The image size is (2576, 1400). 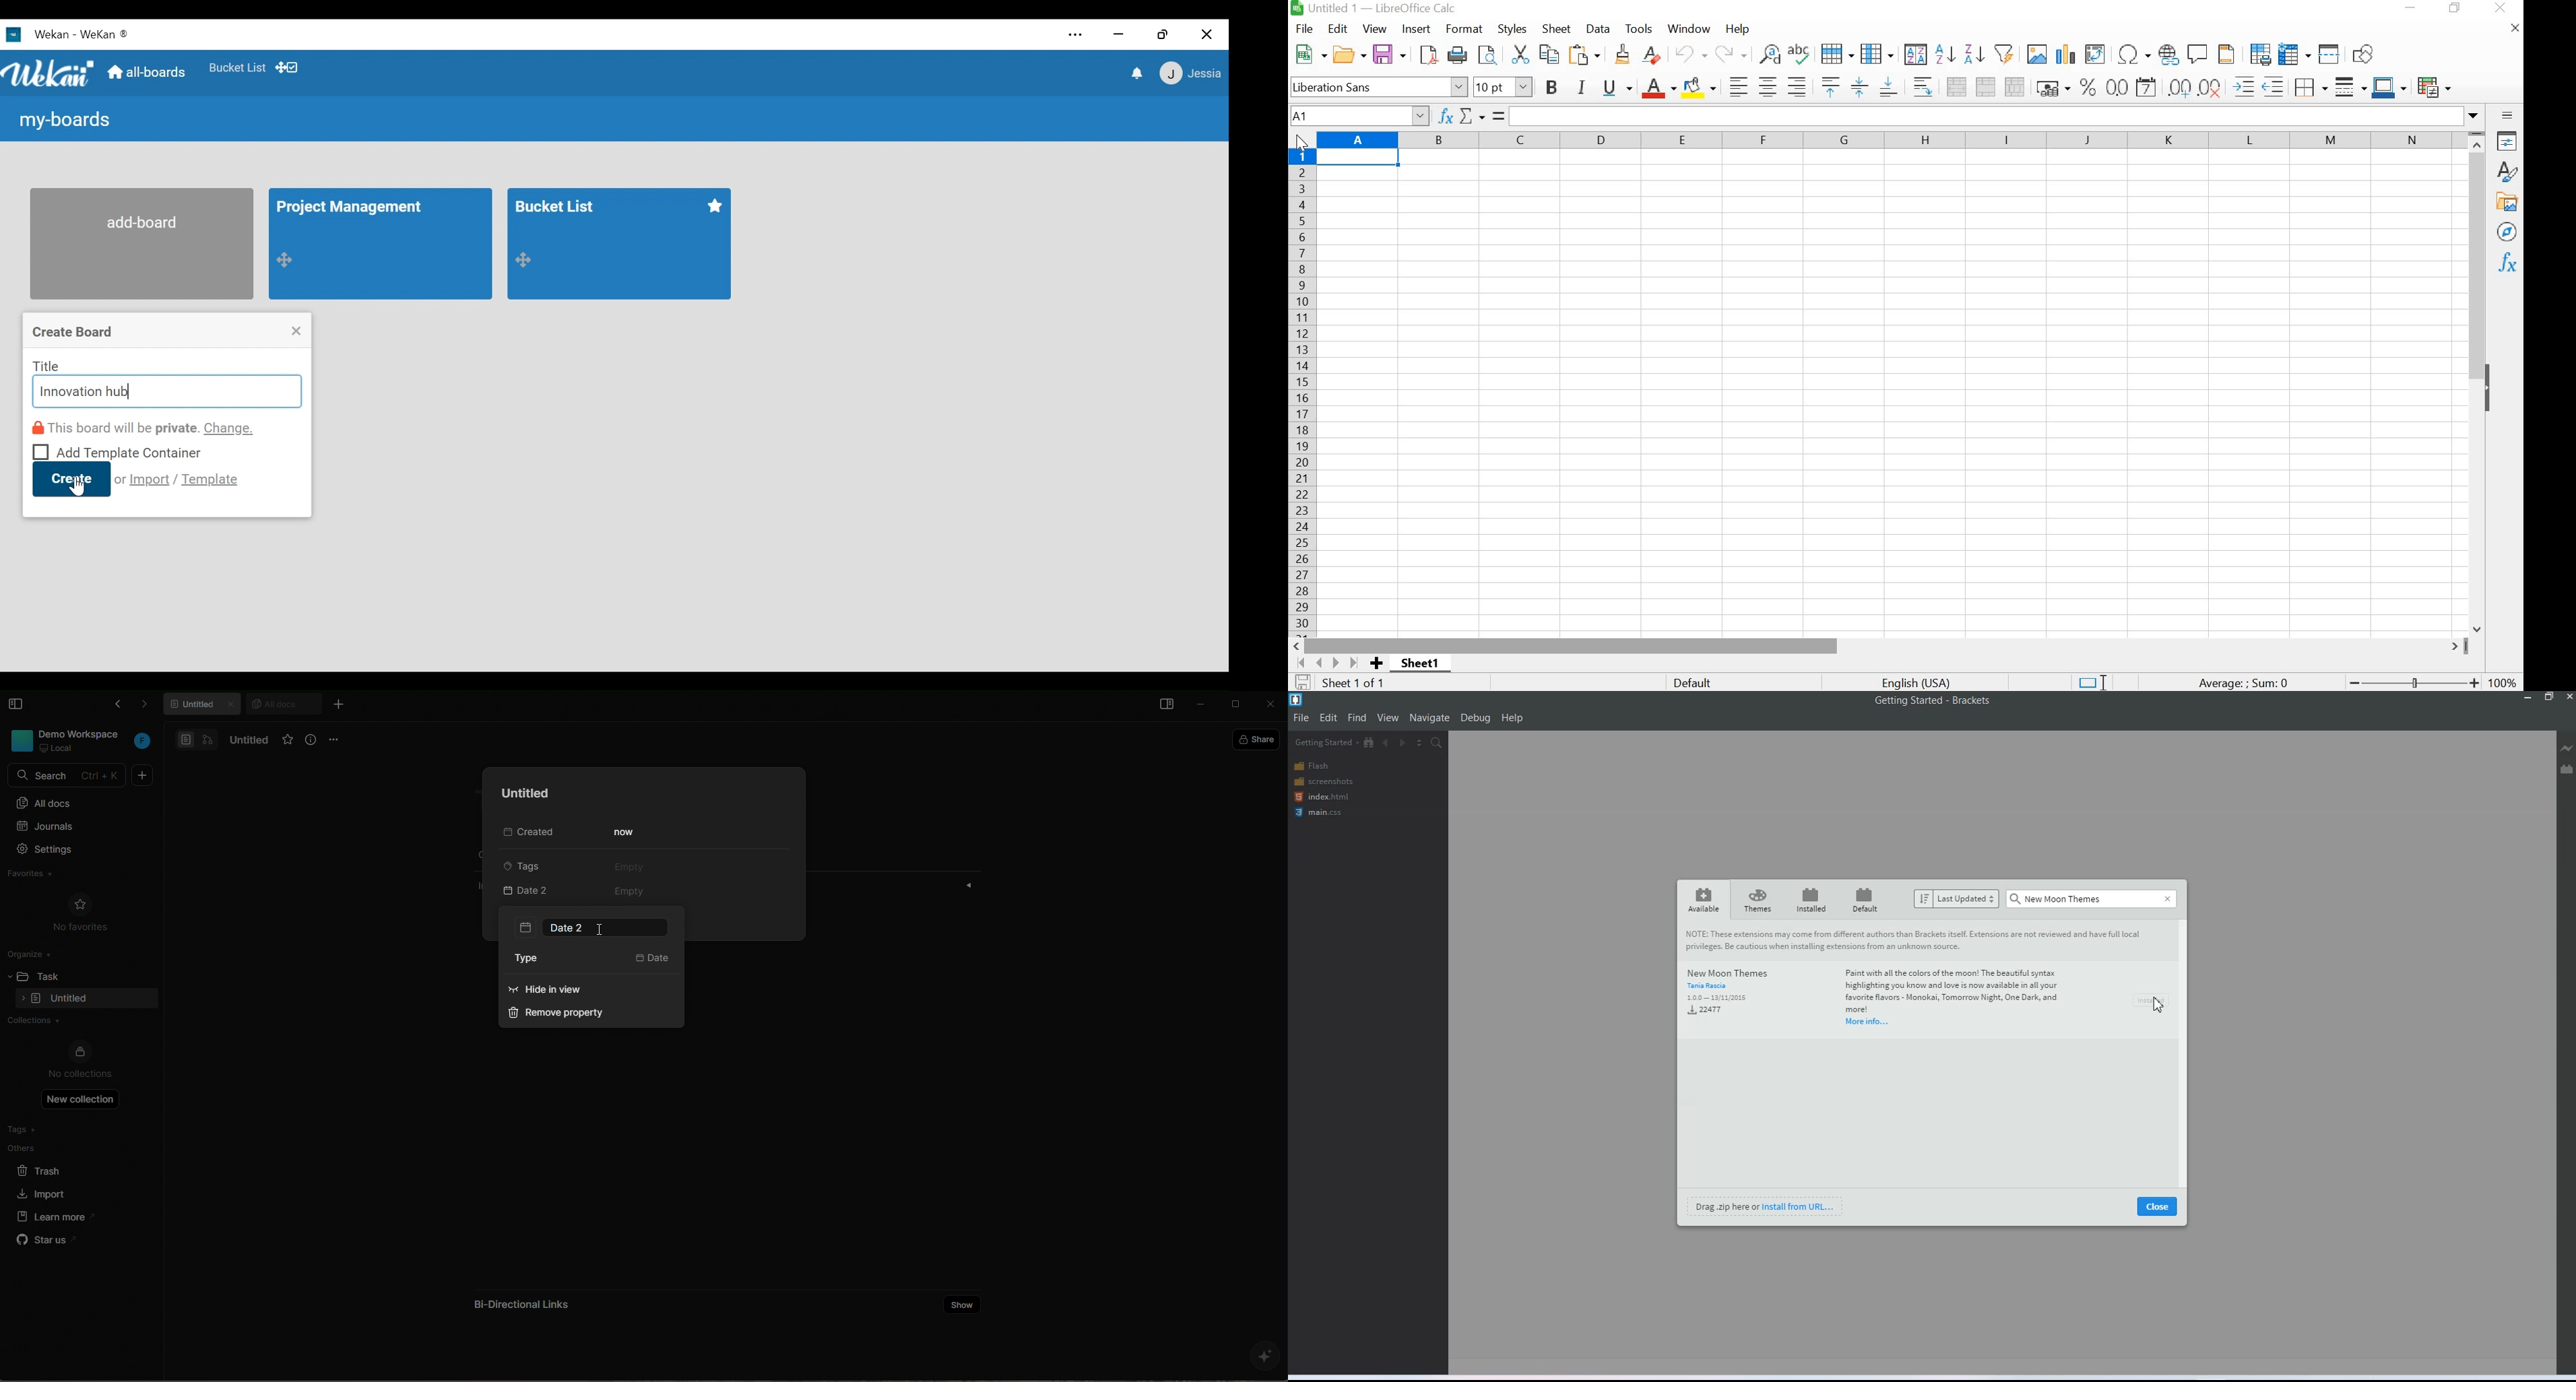 I want to click on workspace photo, so click(x=20, y=739).